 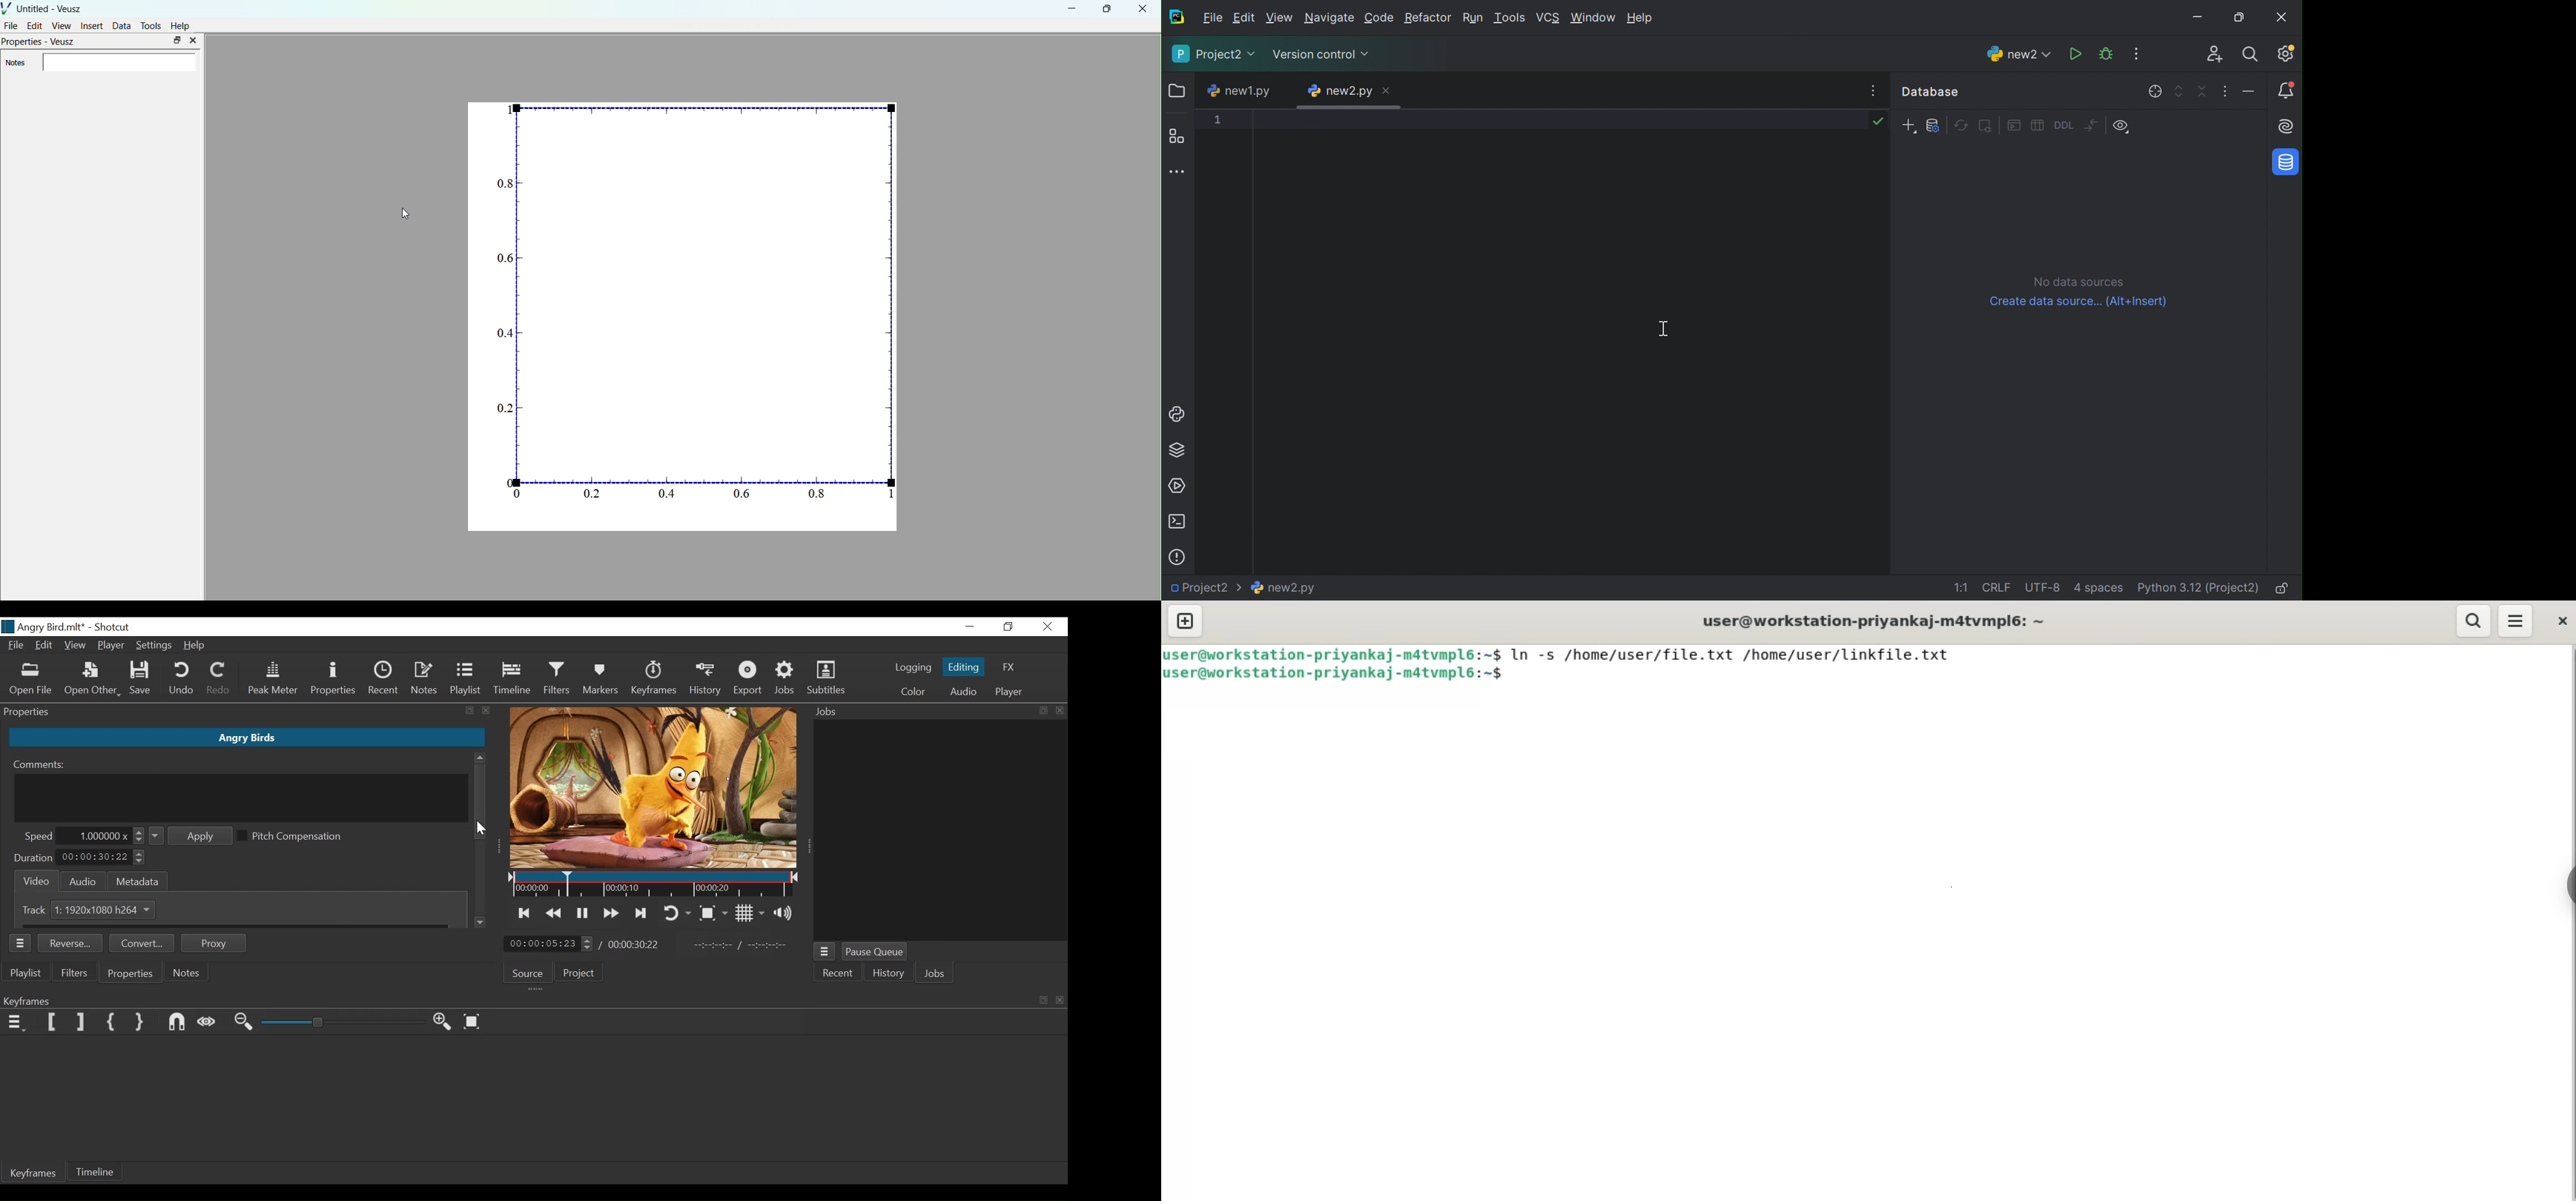 I want to click on Keyframes, so click(x=34, y=1174).